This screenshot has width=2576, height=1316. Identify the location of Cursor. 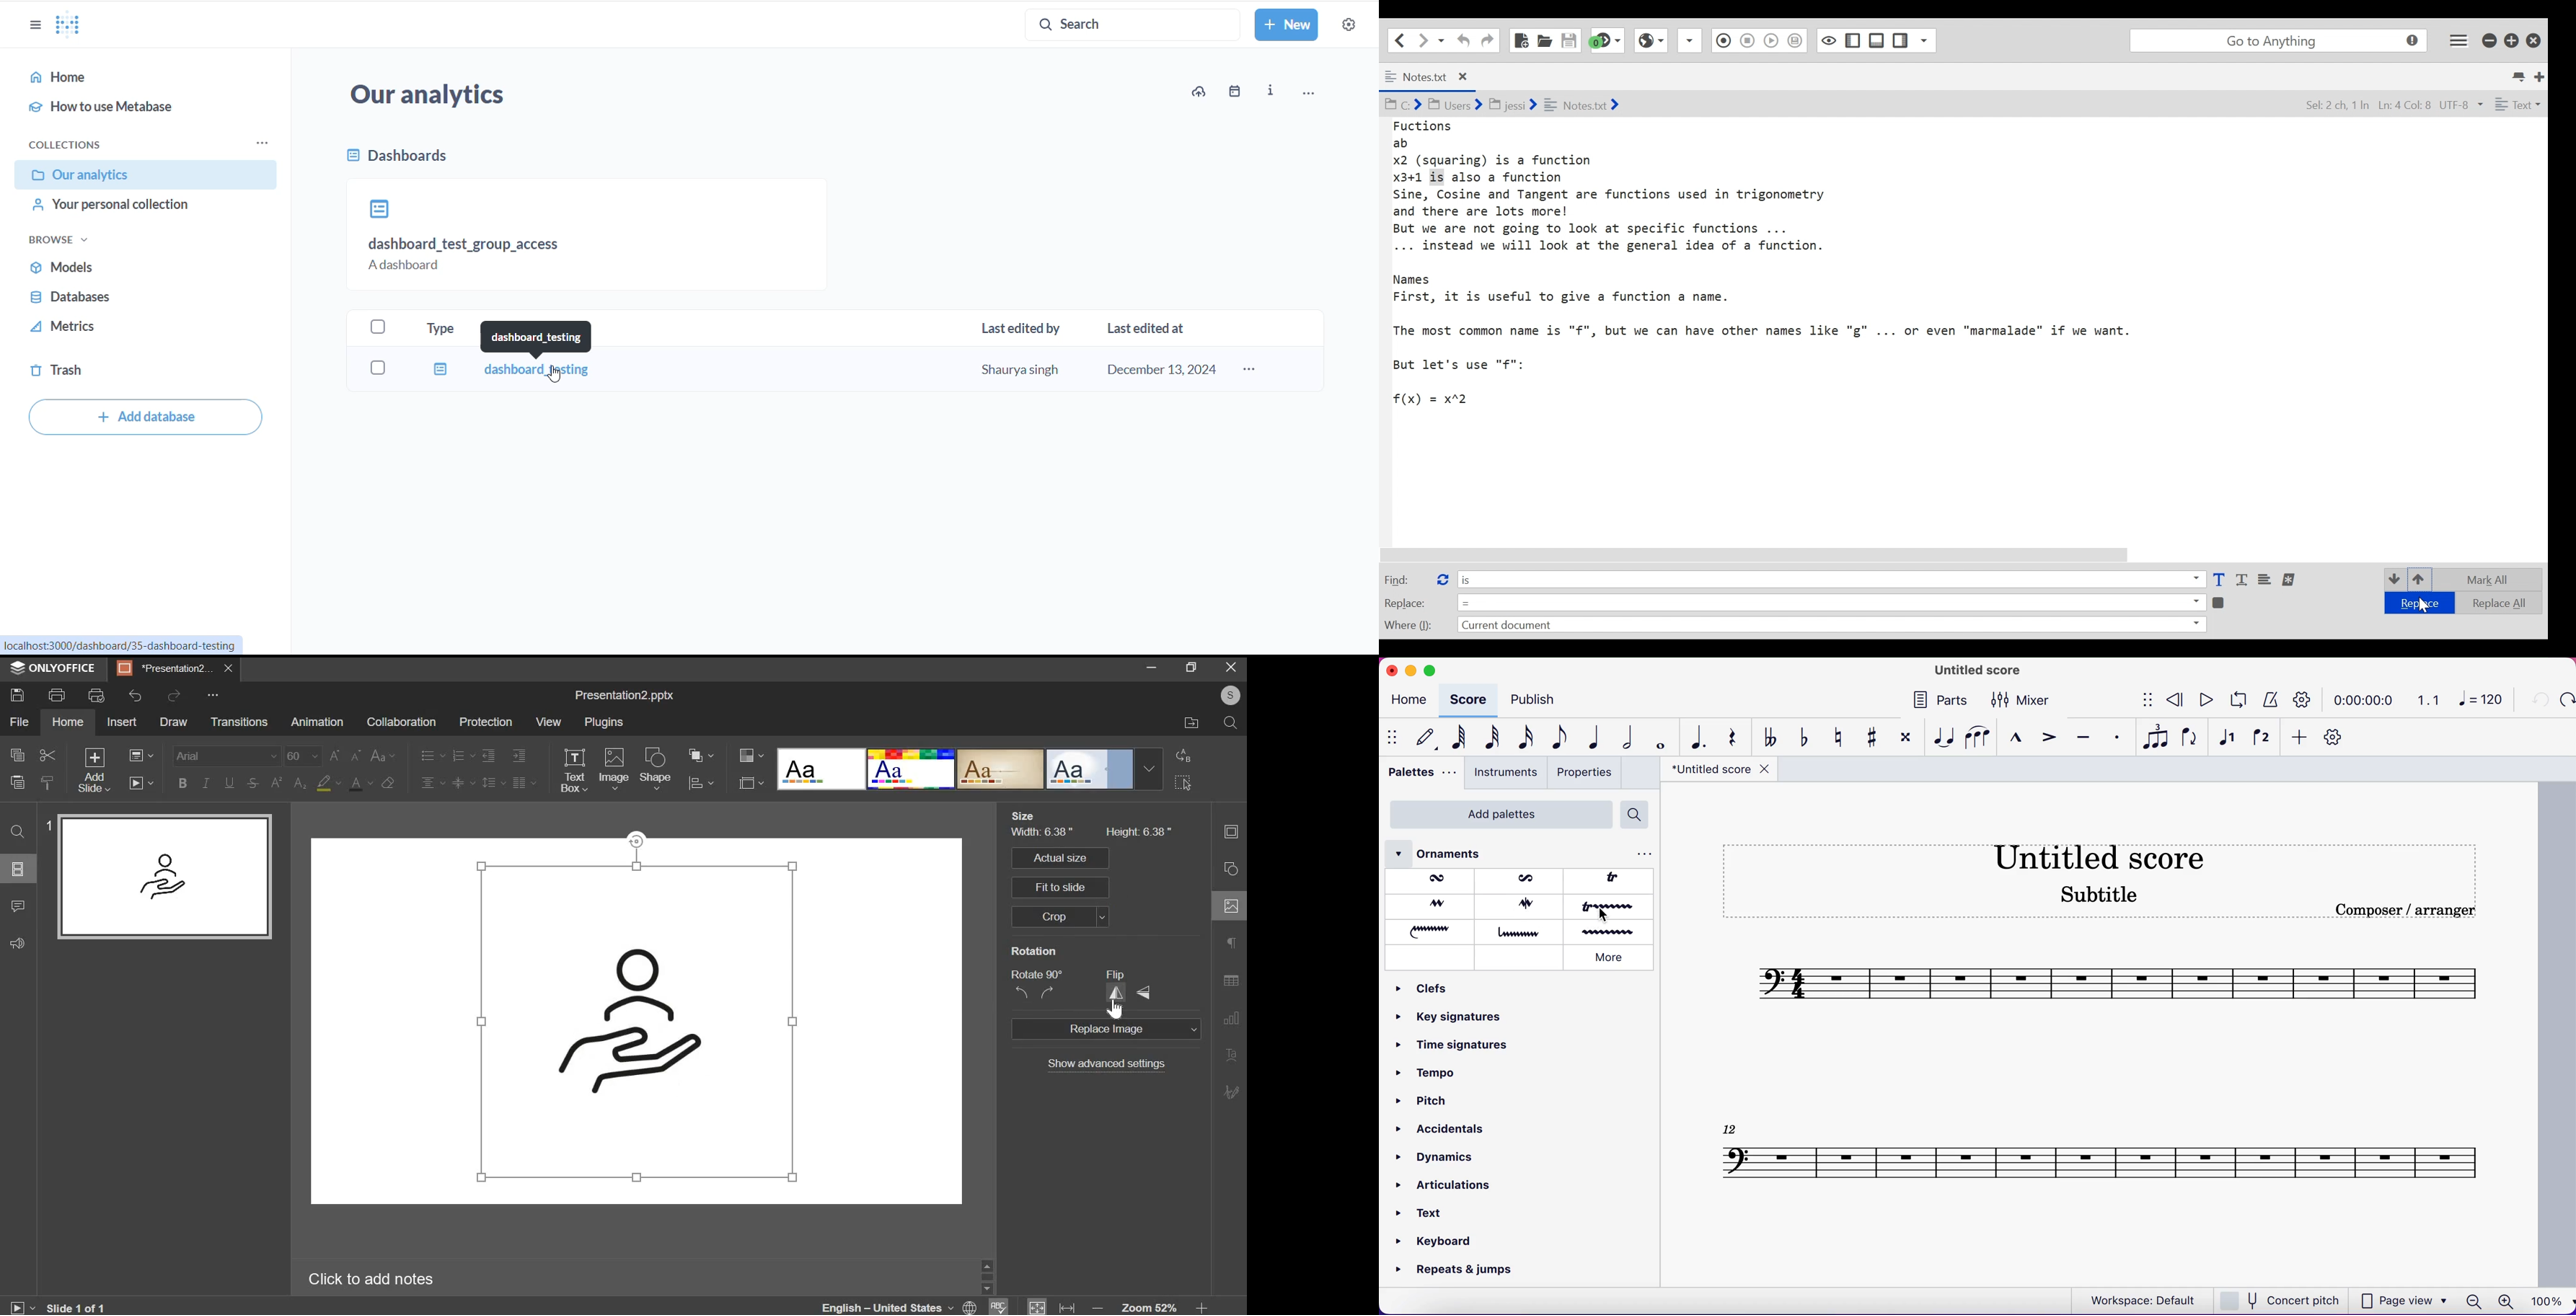
(2421, 605).